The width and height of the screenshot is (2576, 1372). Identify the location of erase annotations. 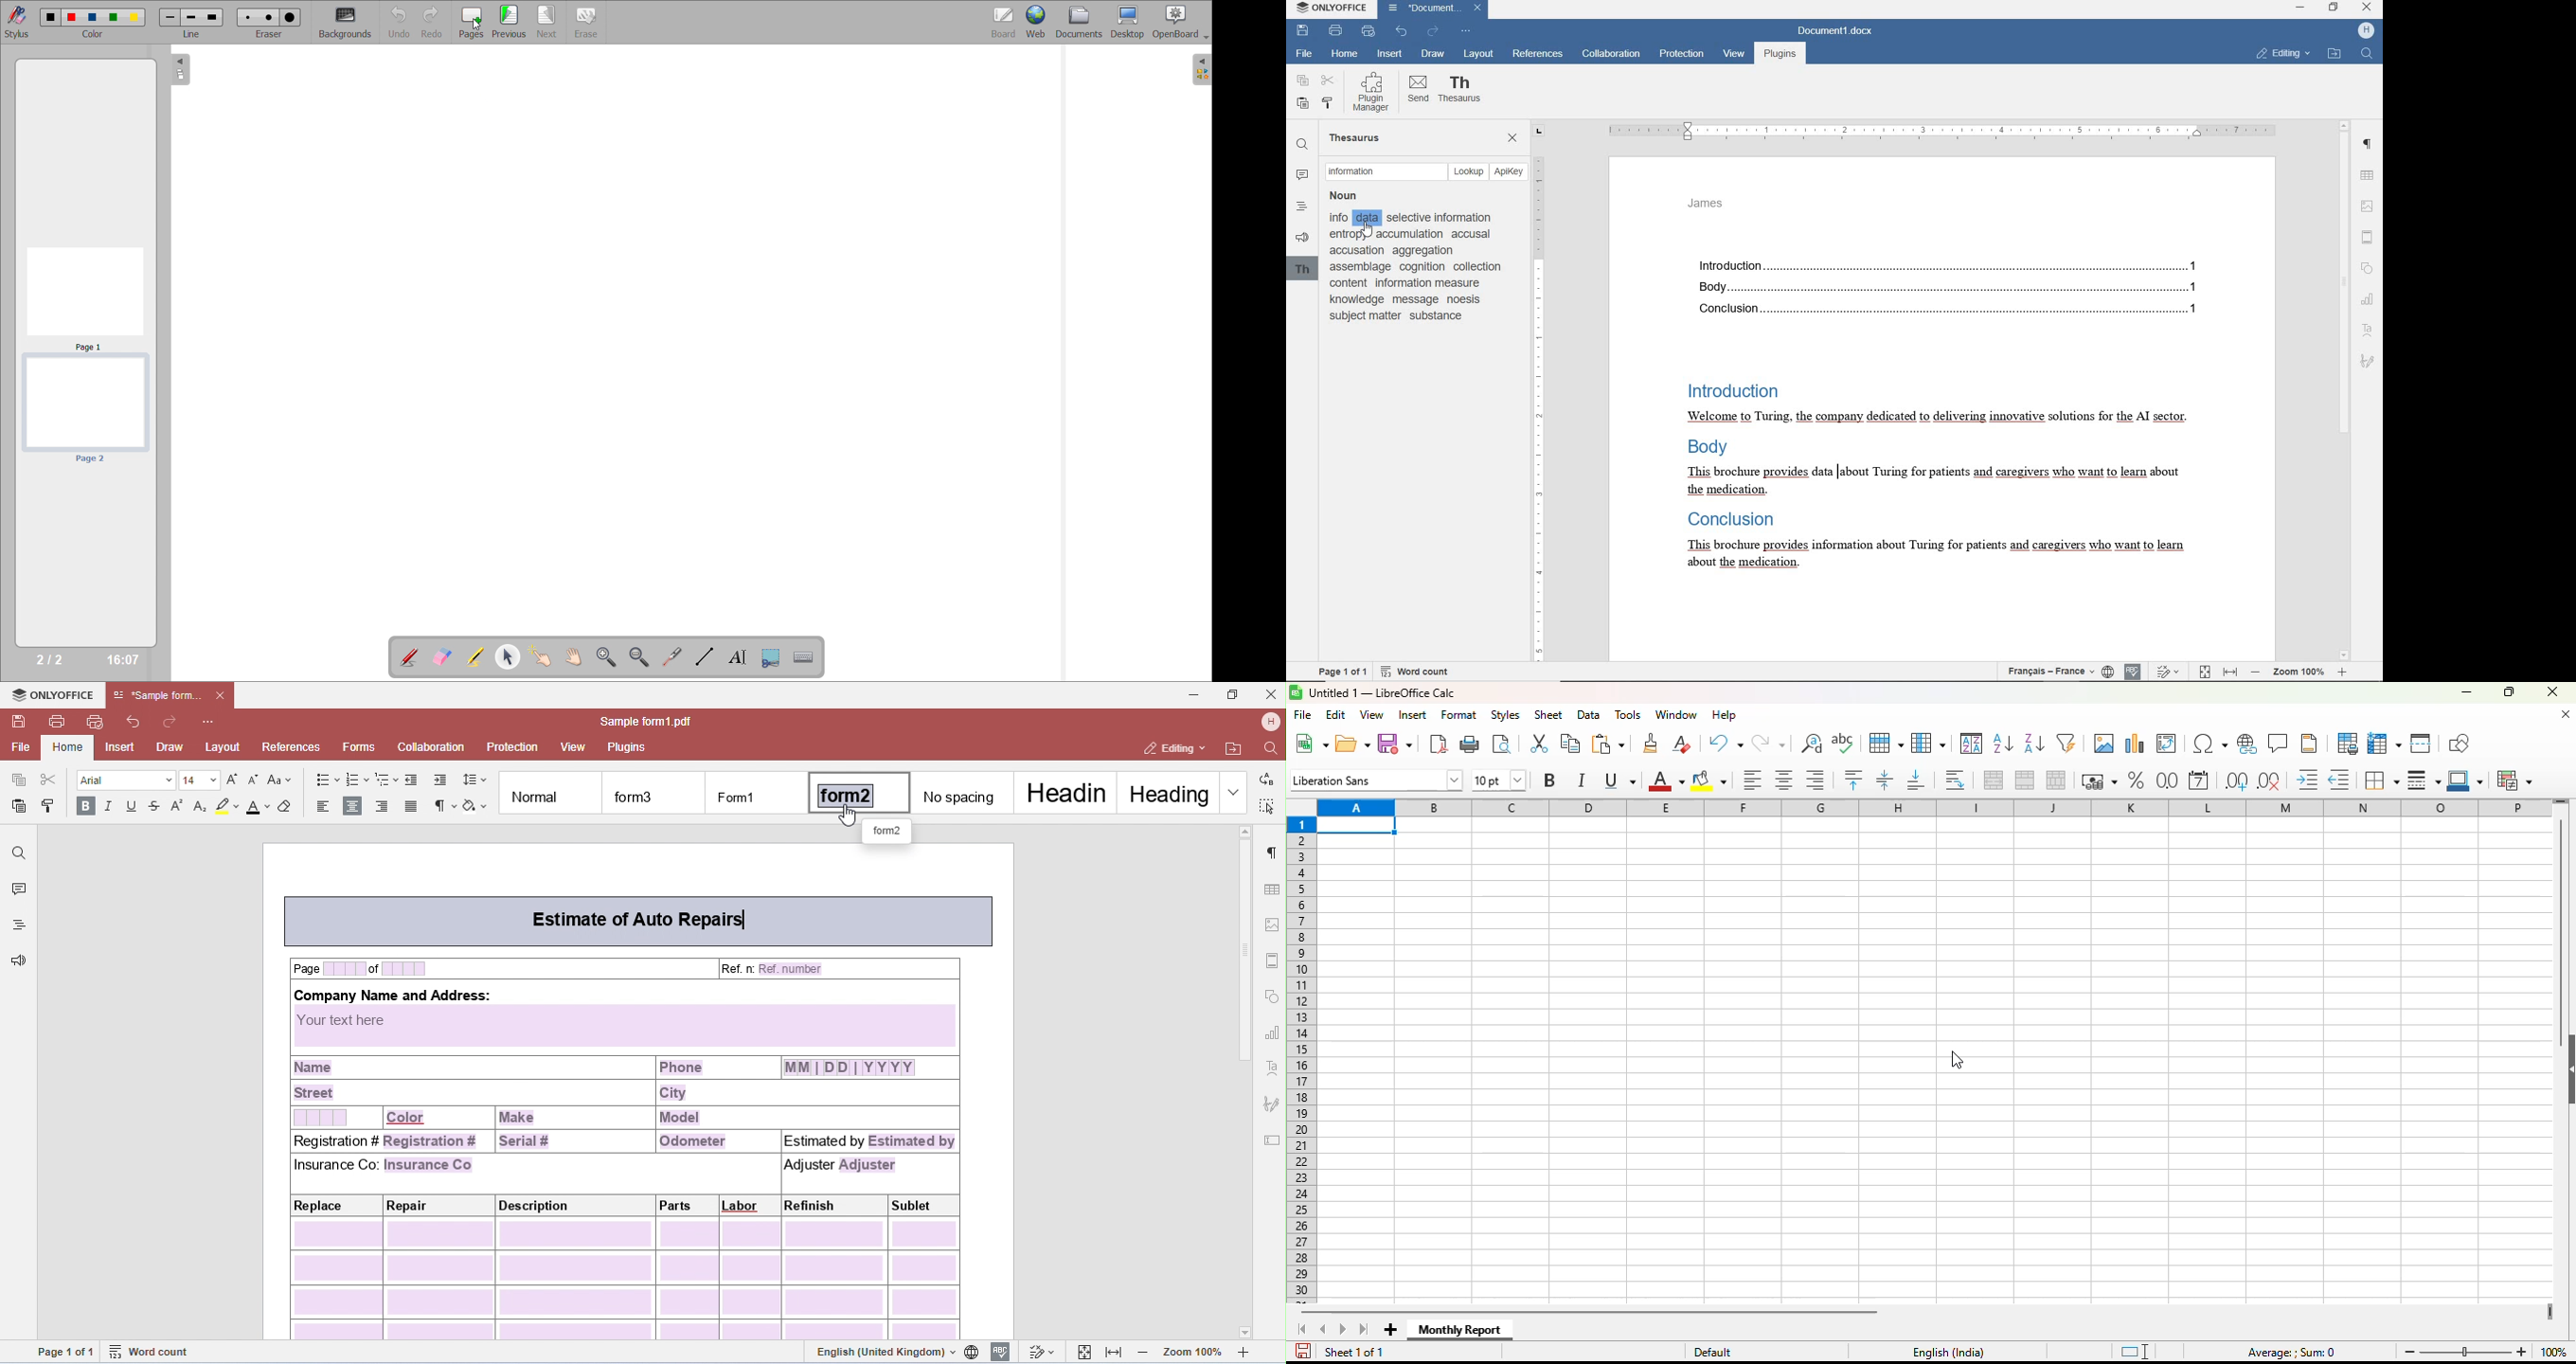
(441, 657).